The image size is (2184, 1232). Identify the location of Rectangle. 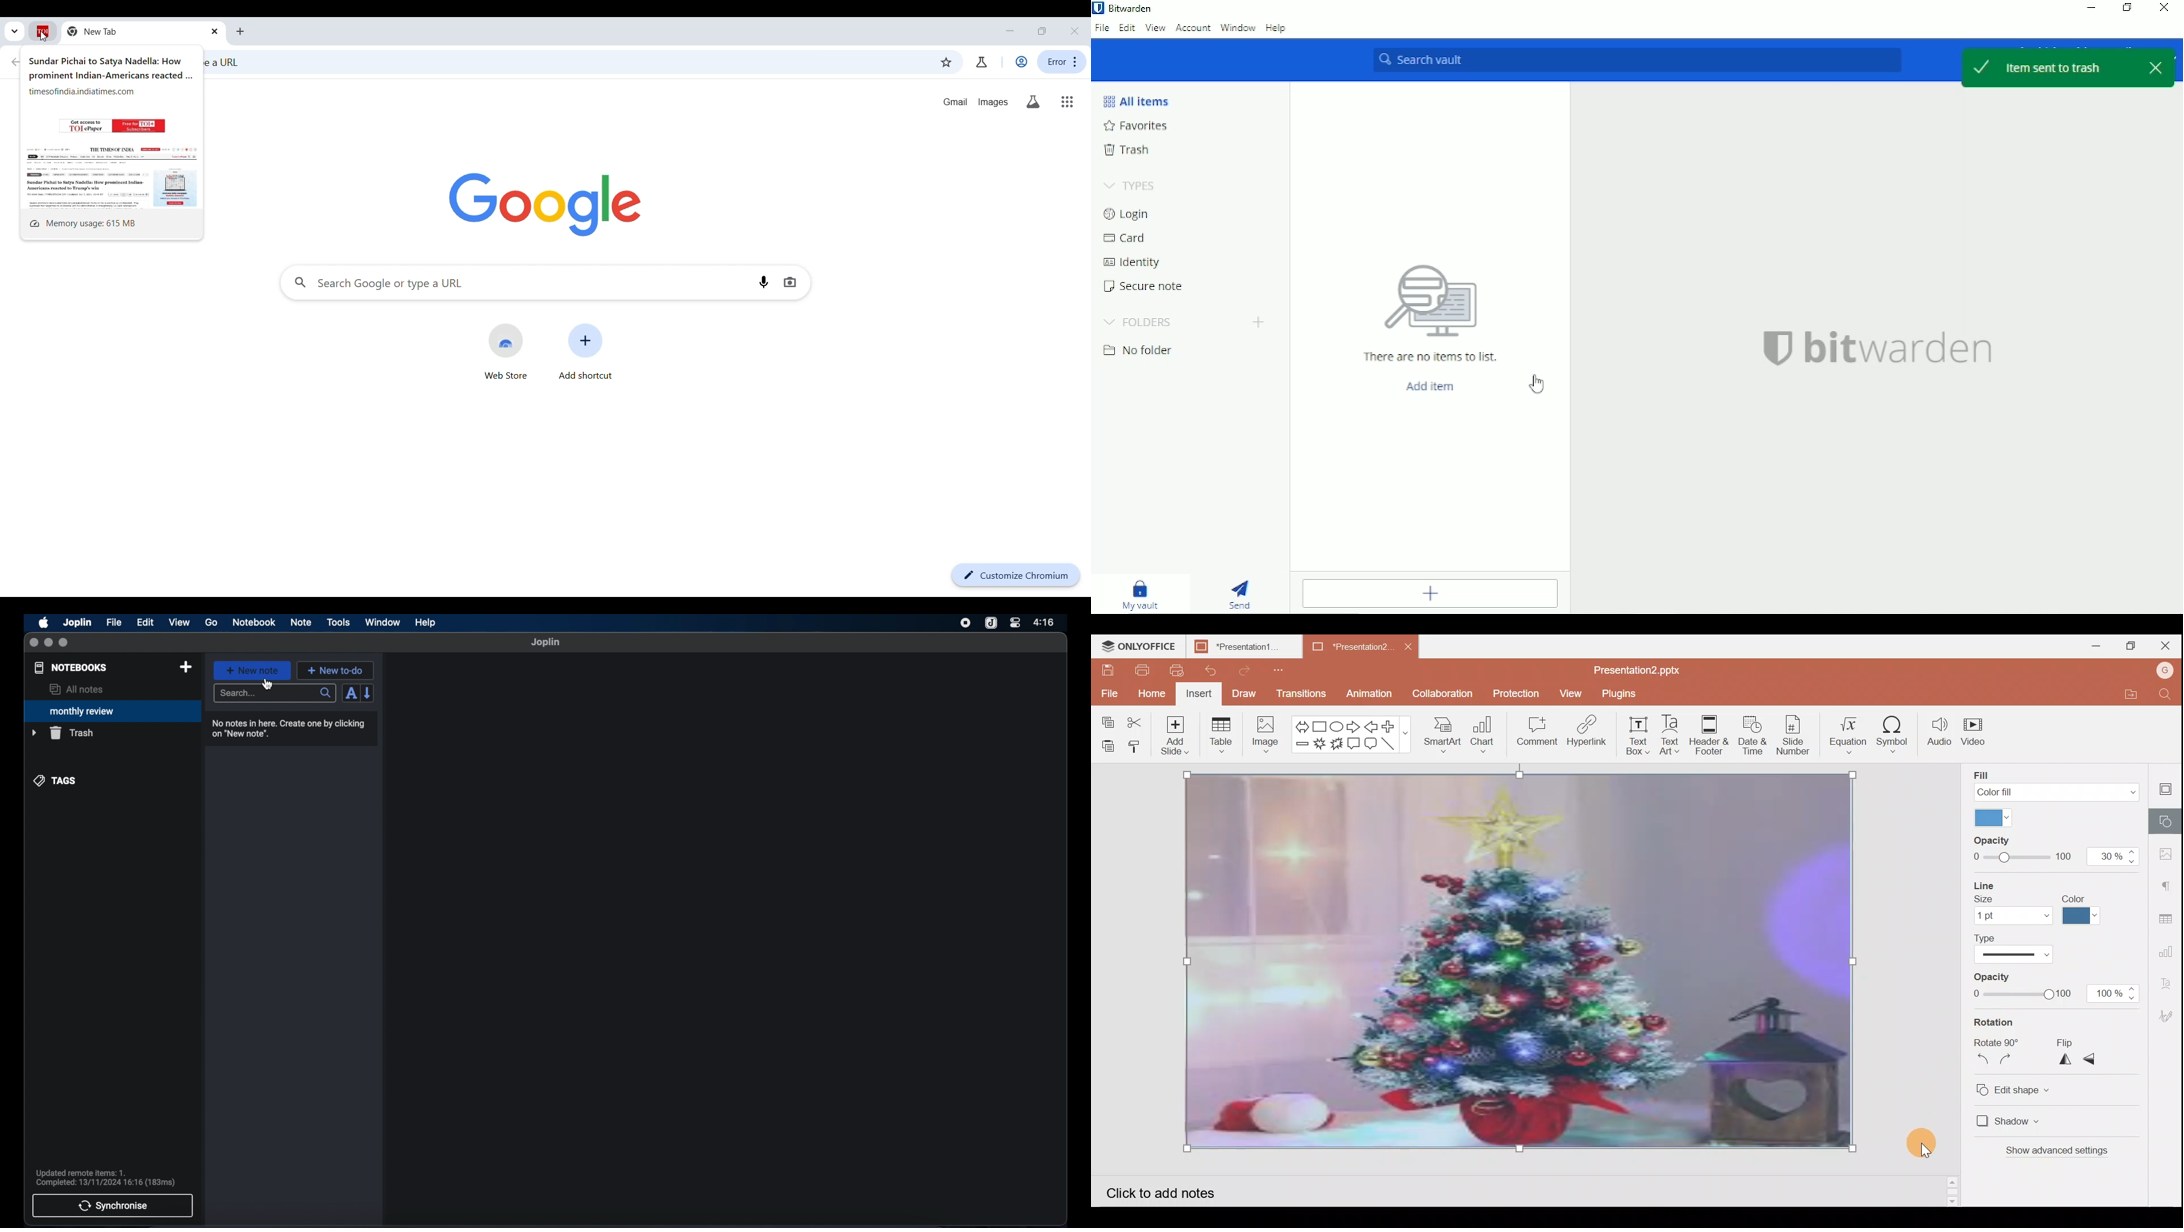
(1322, 724).